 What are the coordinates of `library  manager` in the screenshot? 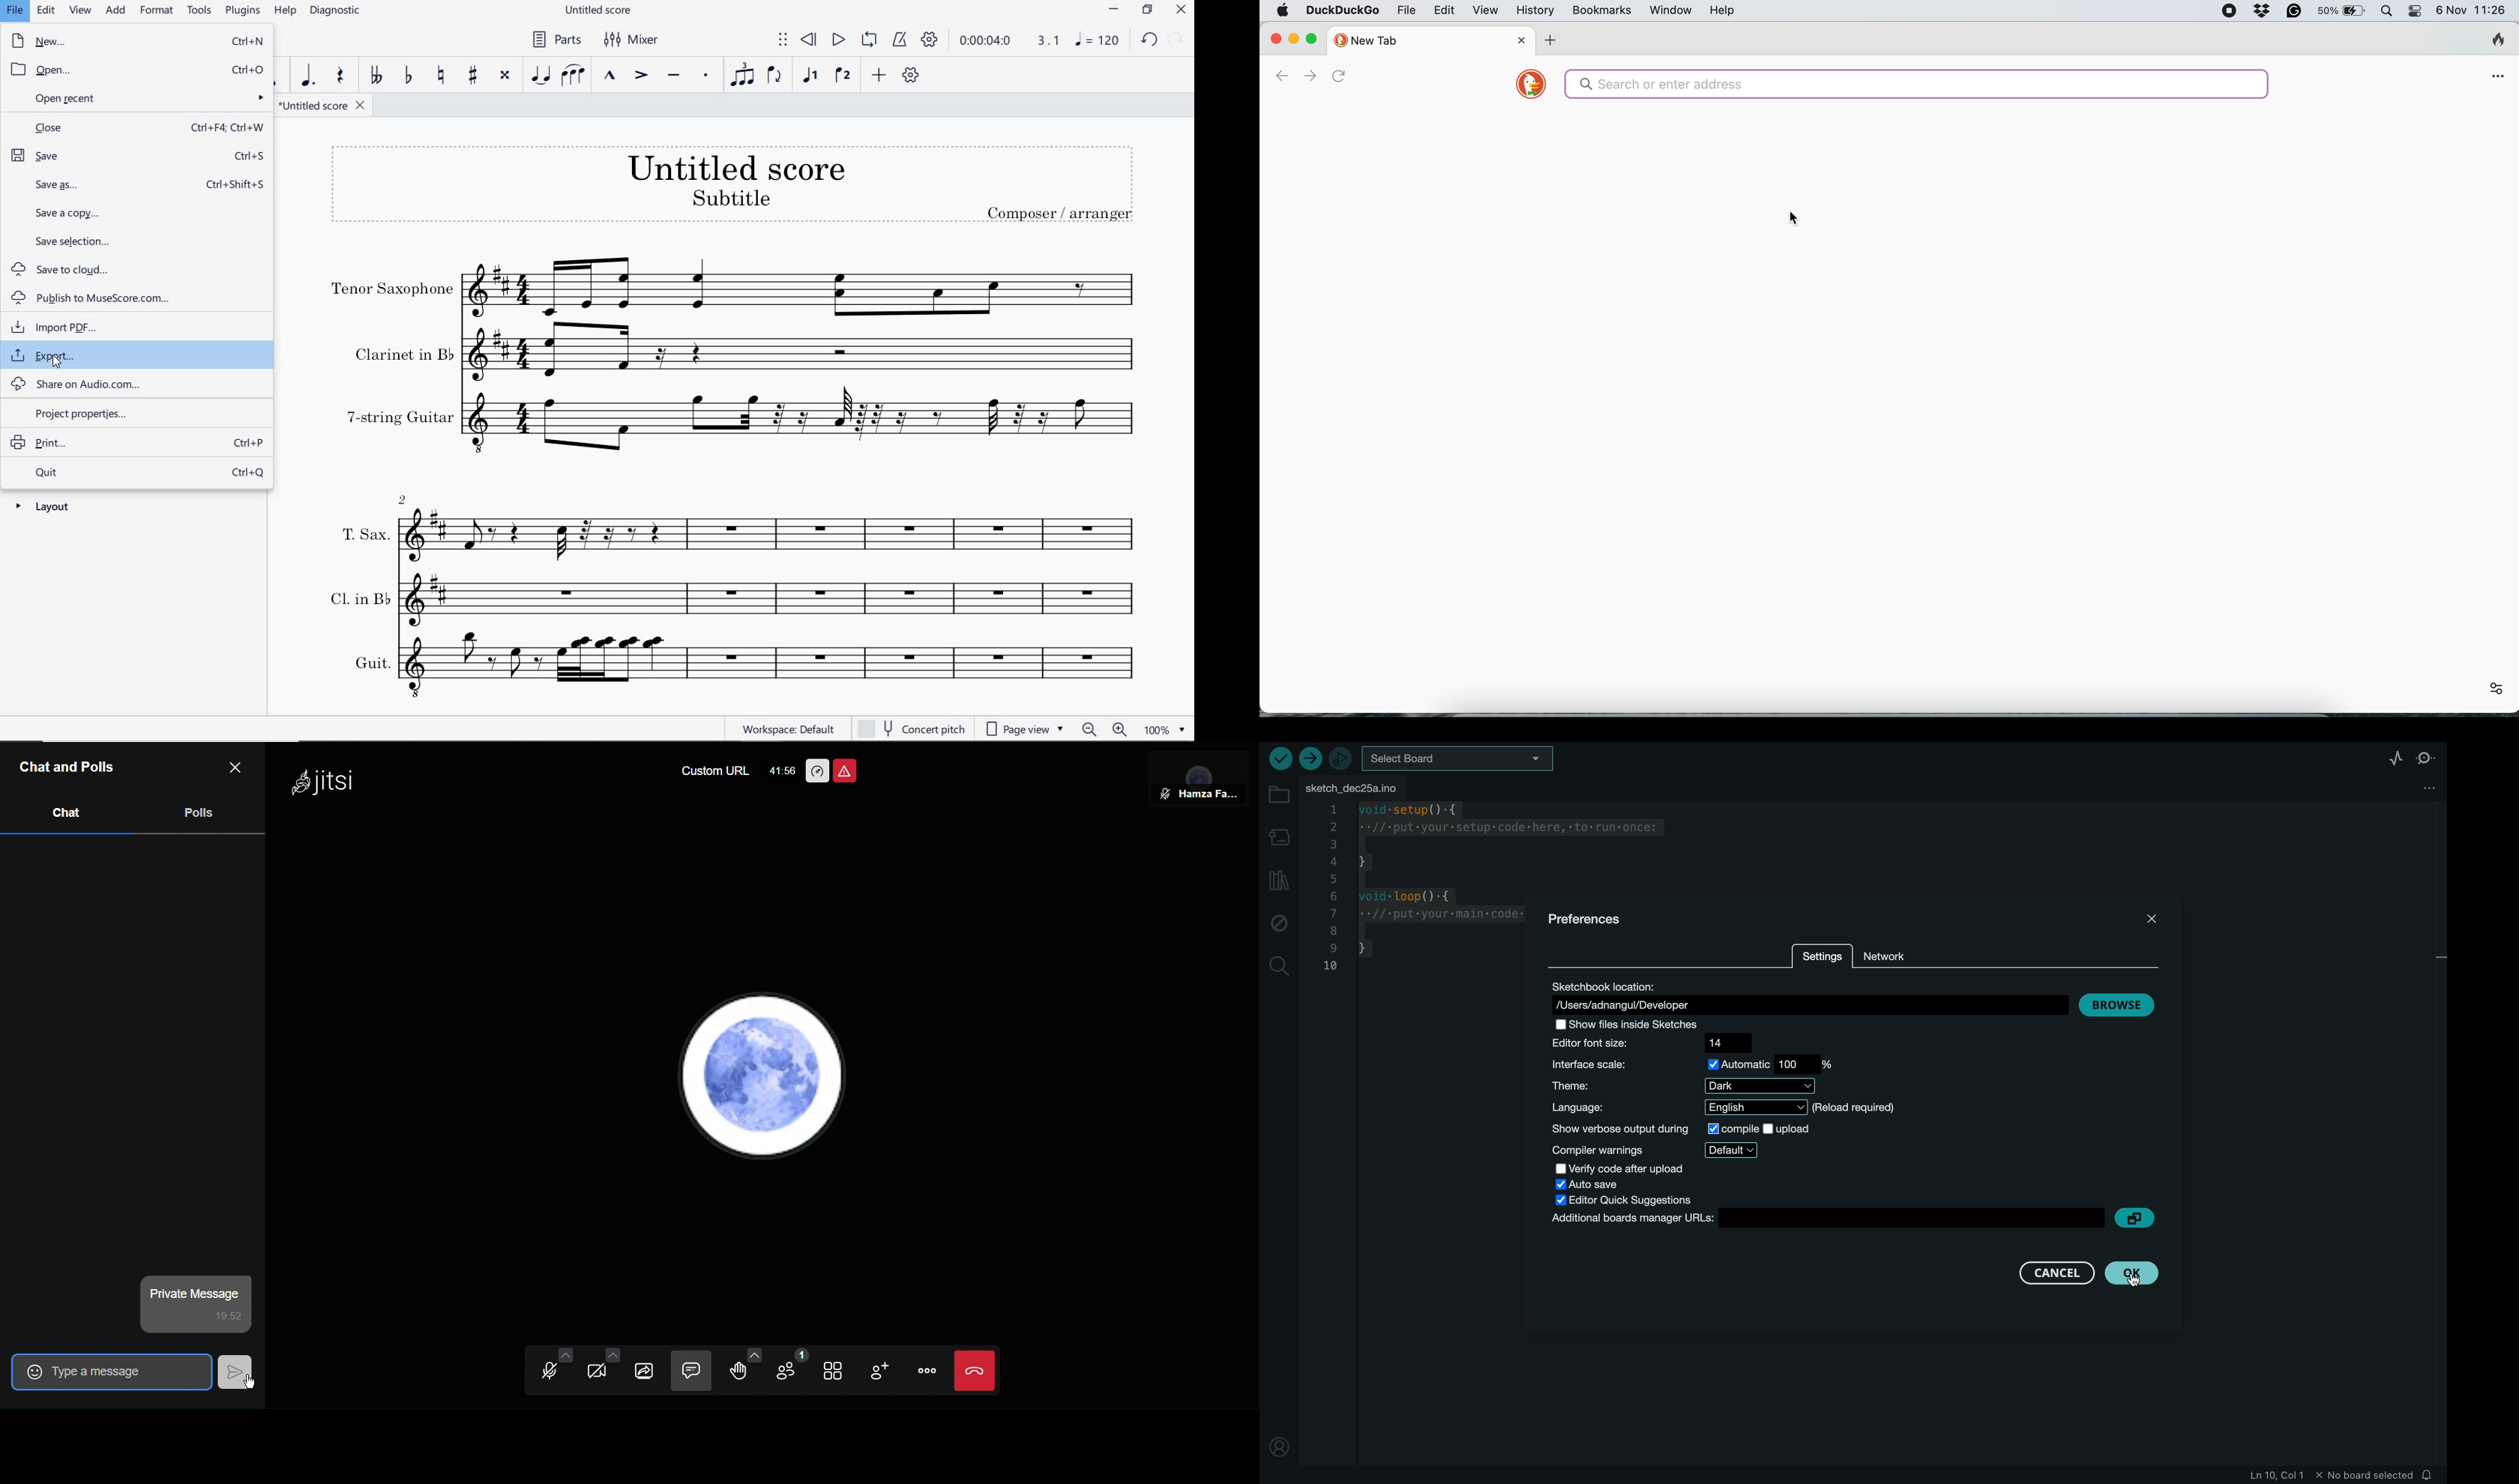 It's located at (1279, 881).